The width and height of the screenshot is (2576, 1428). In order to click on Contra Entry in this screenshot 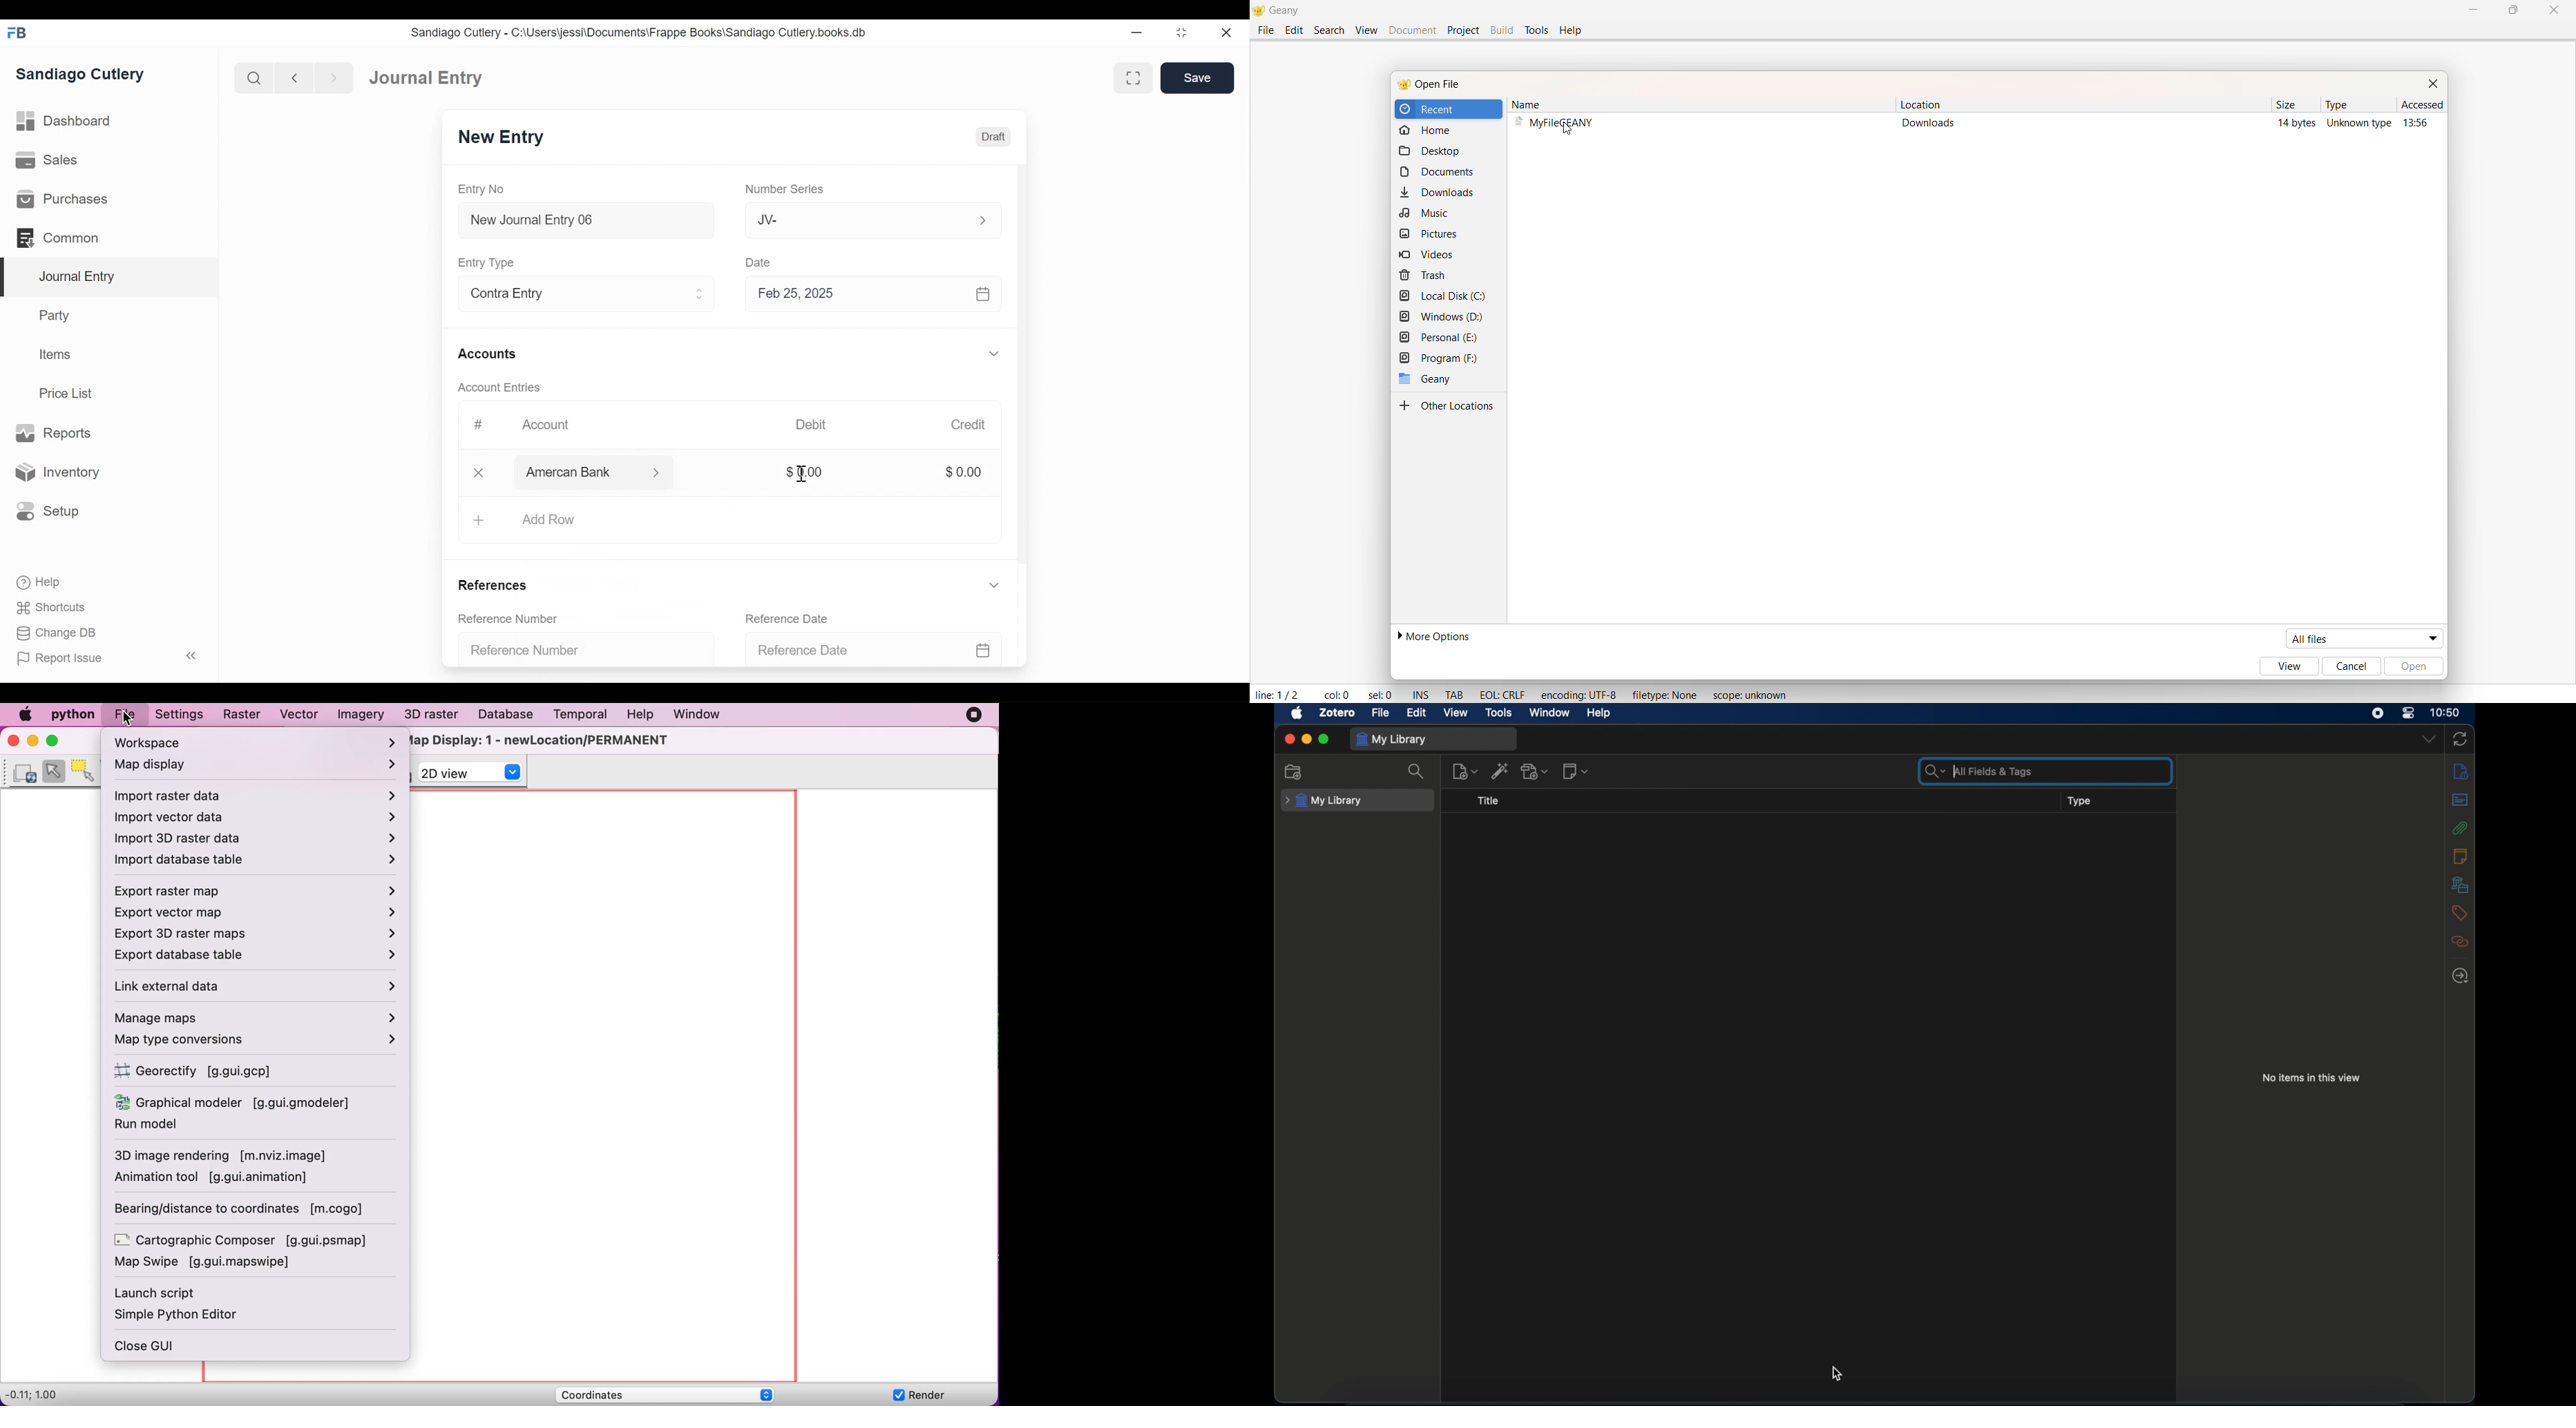, I will do `click(565, 296)`.